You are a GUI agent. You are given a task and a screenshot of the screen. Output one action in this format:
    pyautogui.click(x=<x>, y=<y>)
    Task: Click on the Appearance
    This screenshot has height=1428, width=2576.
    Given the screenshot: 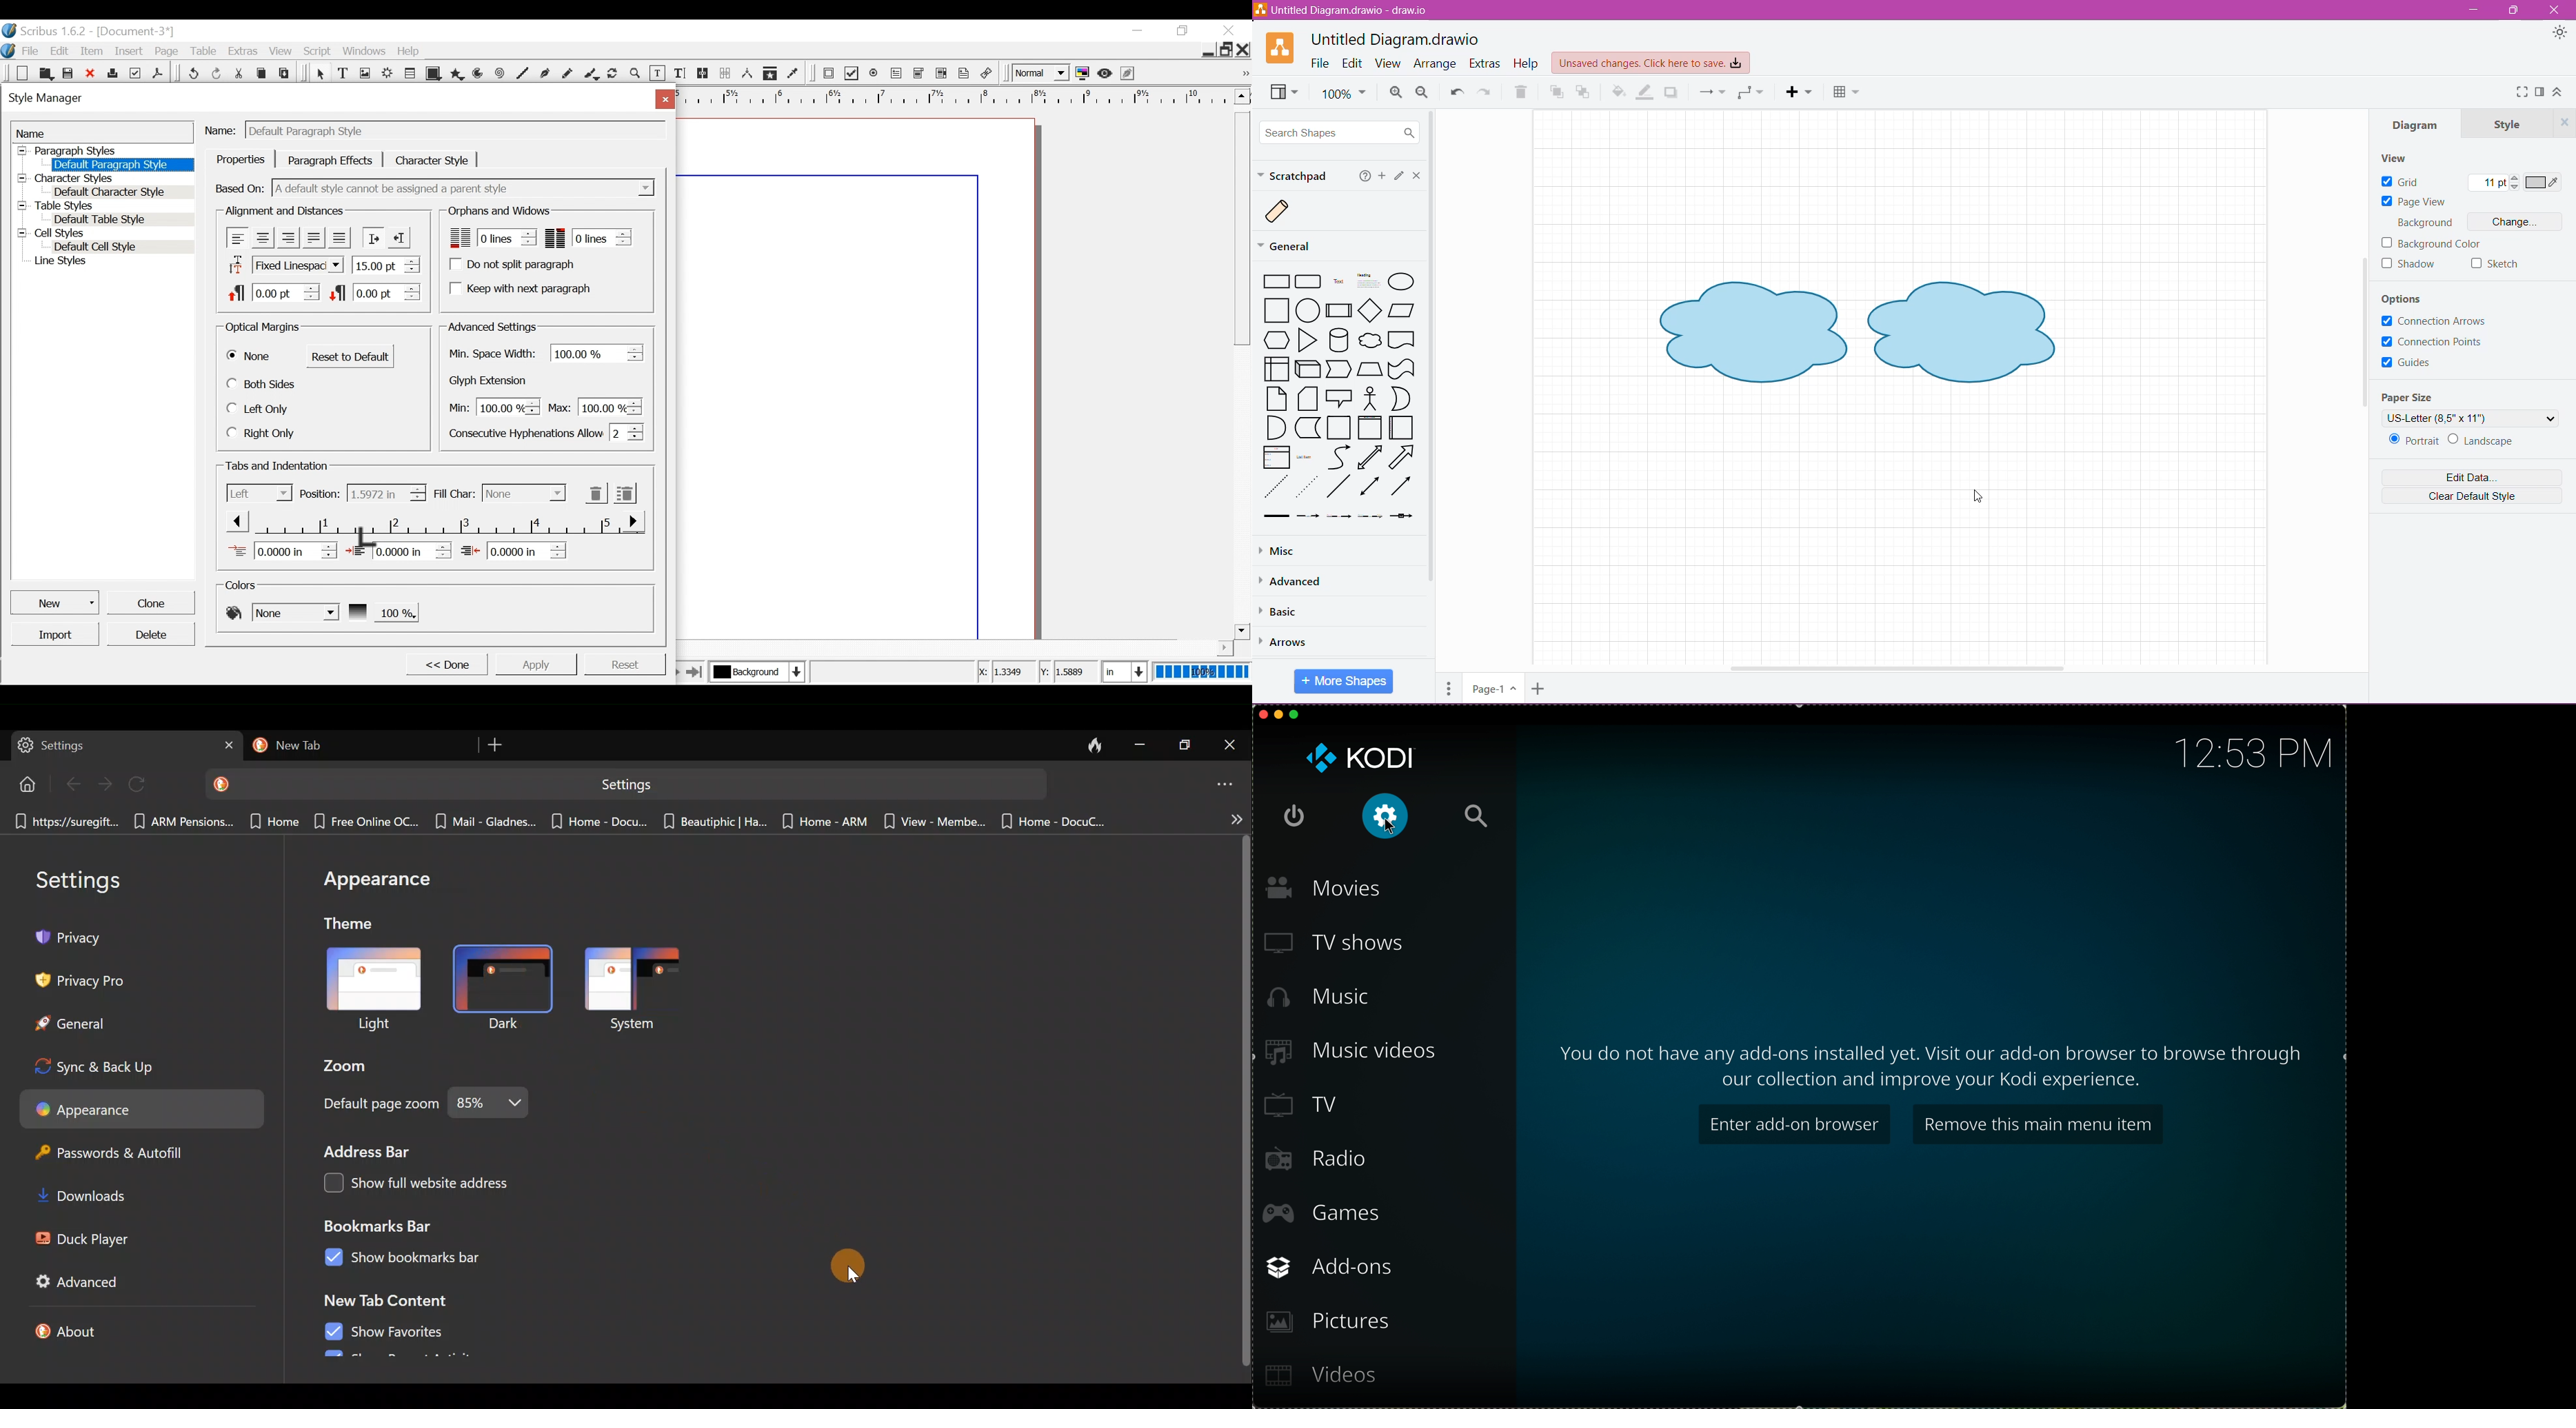 What is the action you would take?
    pyautogui.click(x=2559, y=34)
    